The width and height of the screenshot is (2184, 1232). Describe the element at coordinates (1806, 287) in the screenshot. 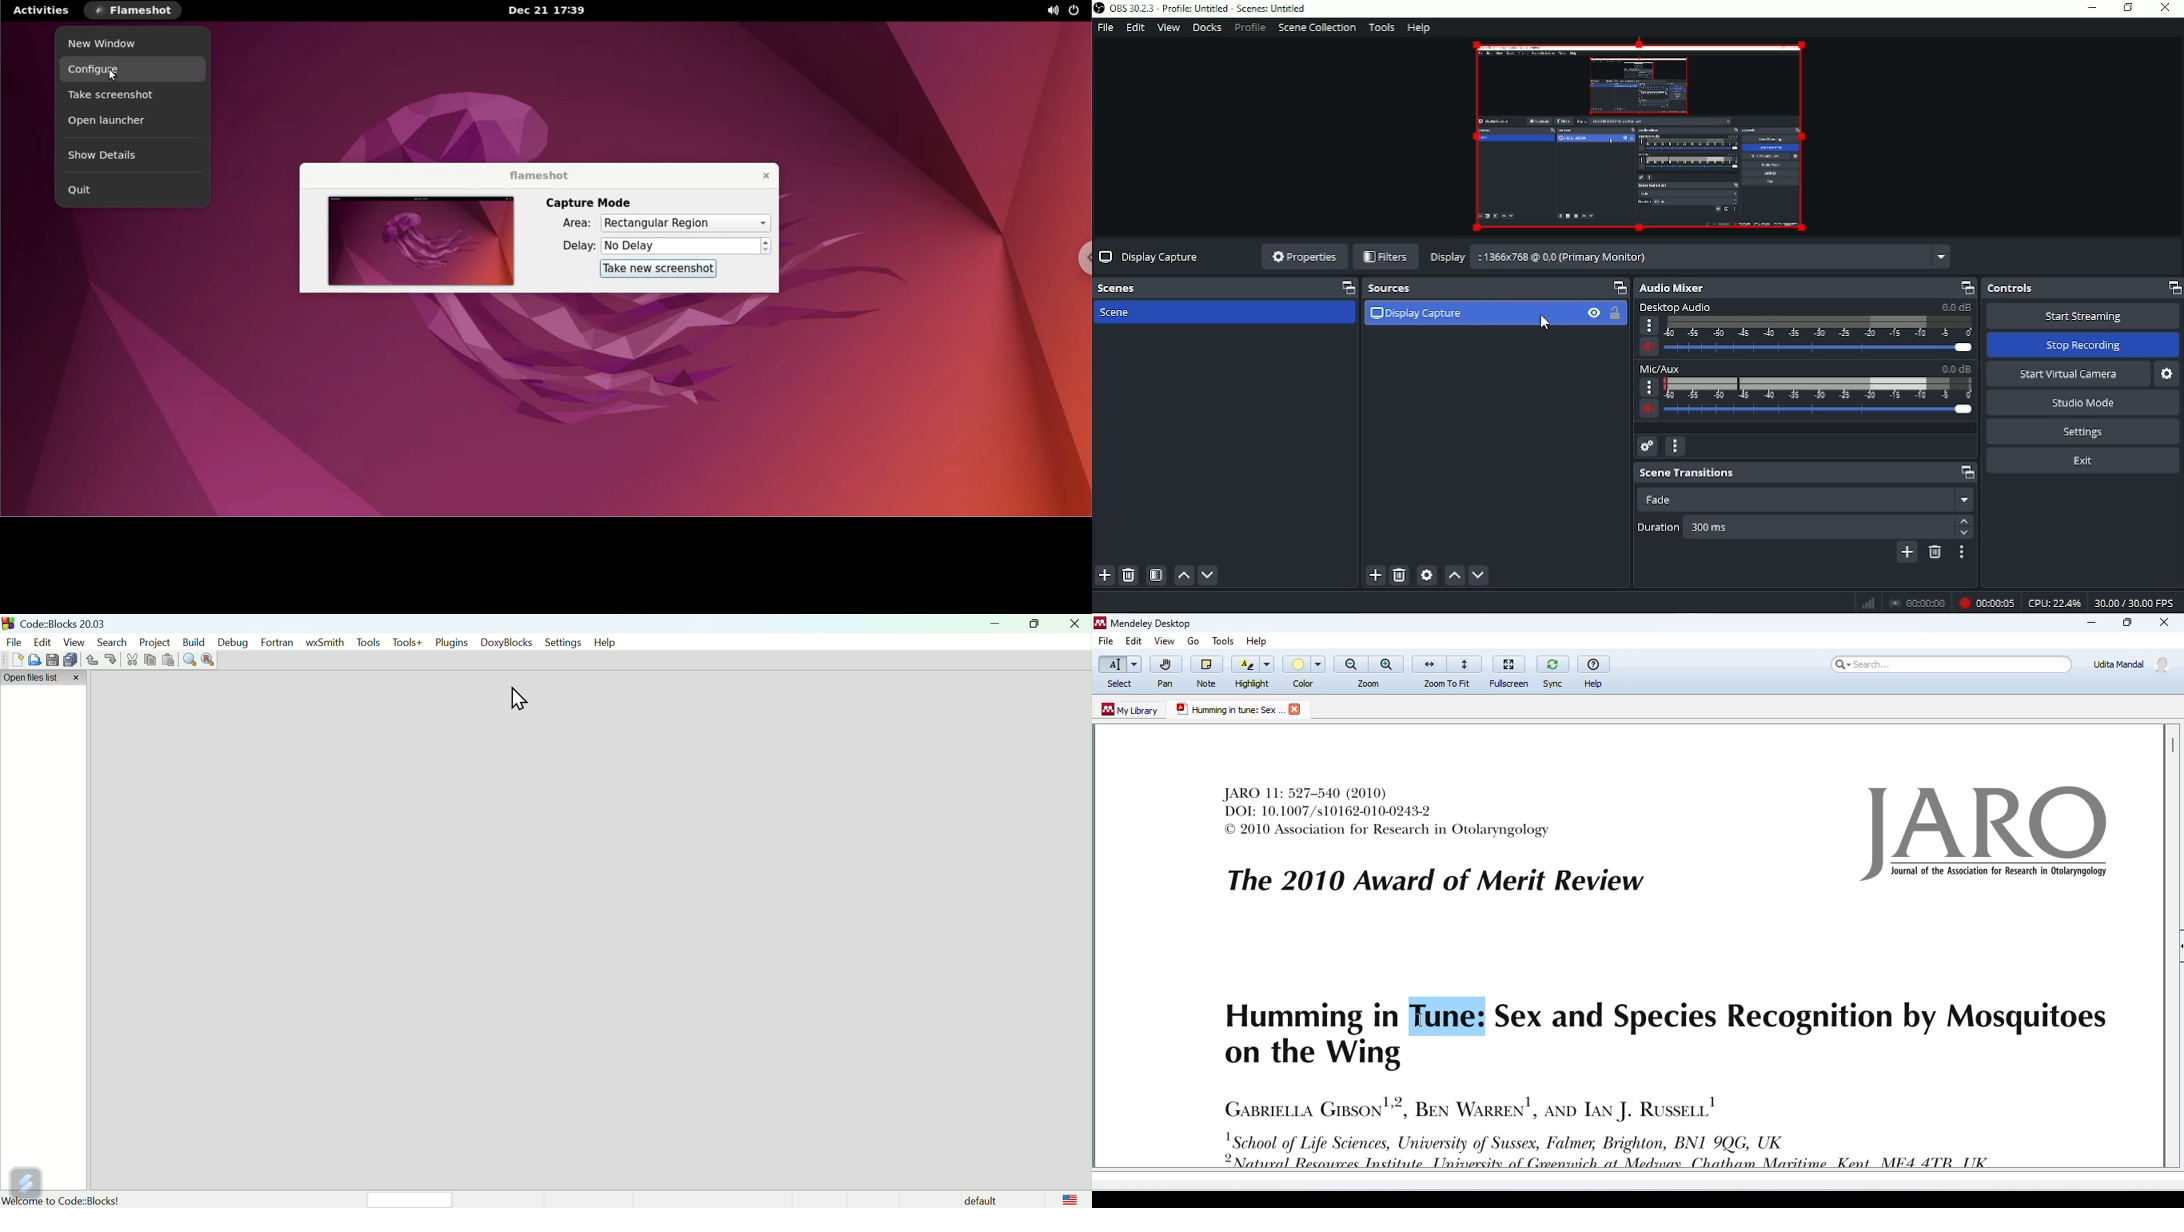

I see `Audio mixer` at that location.